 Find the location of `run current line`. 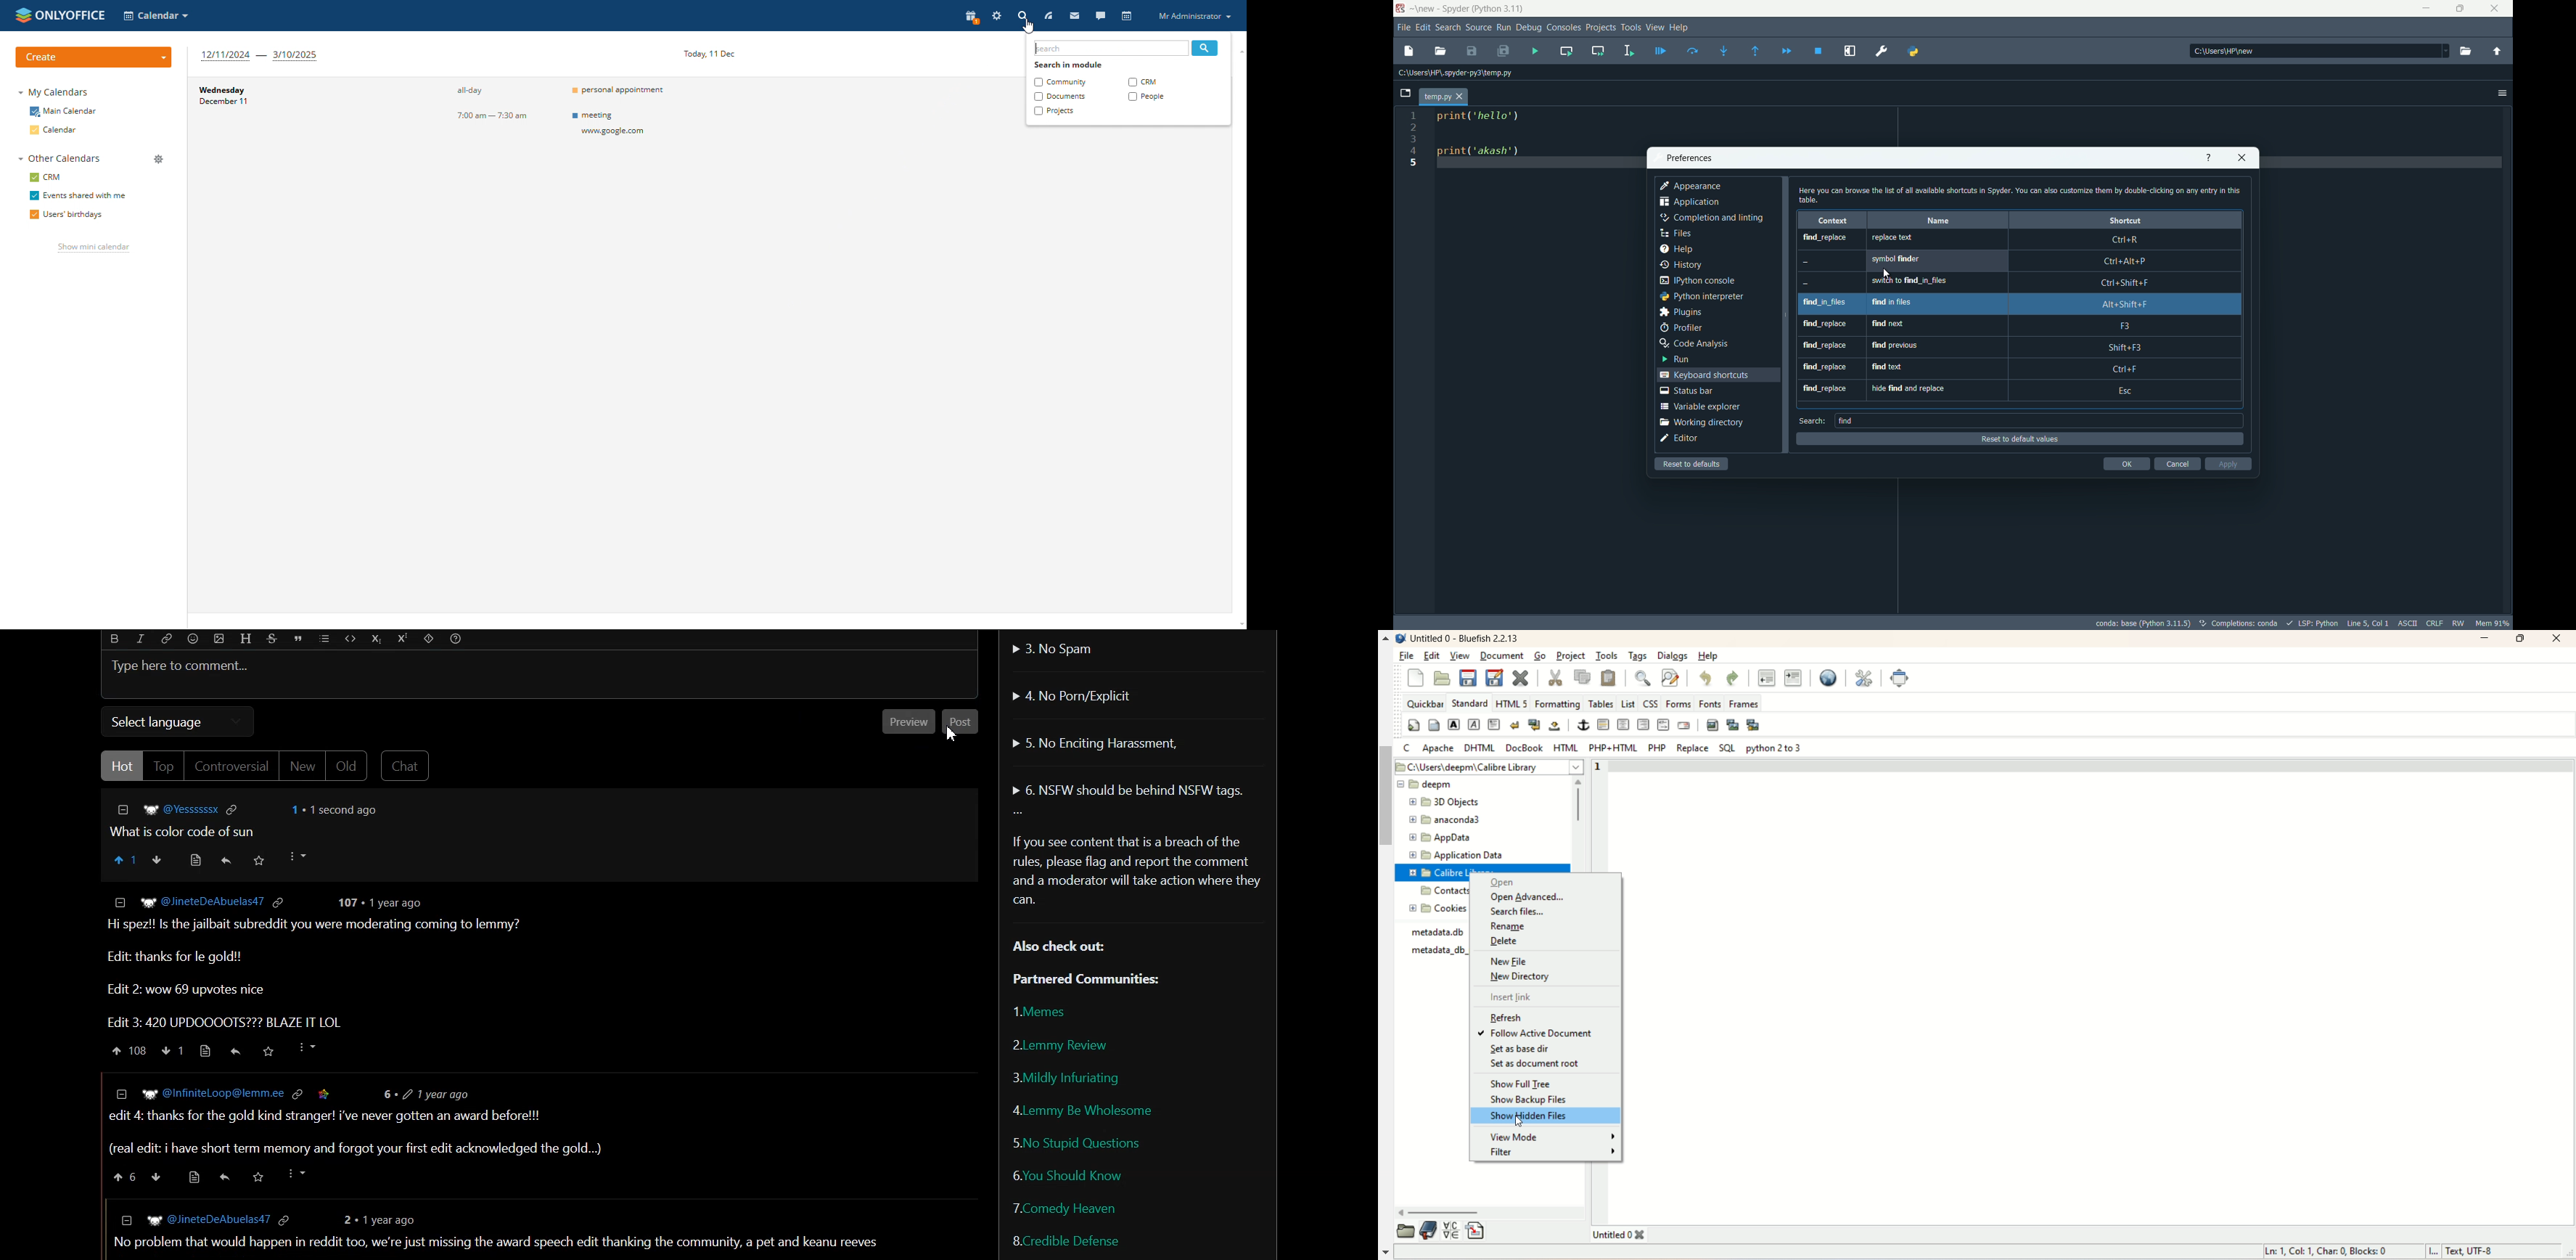

run current line is located at coordinates (1695, 52).